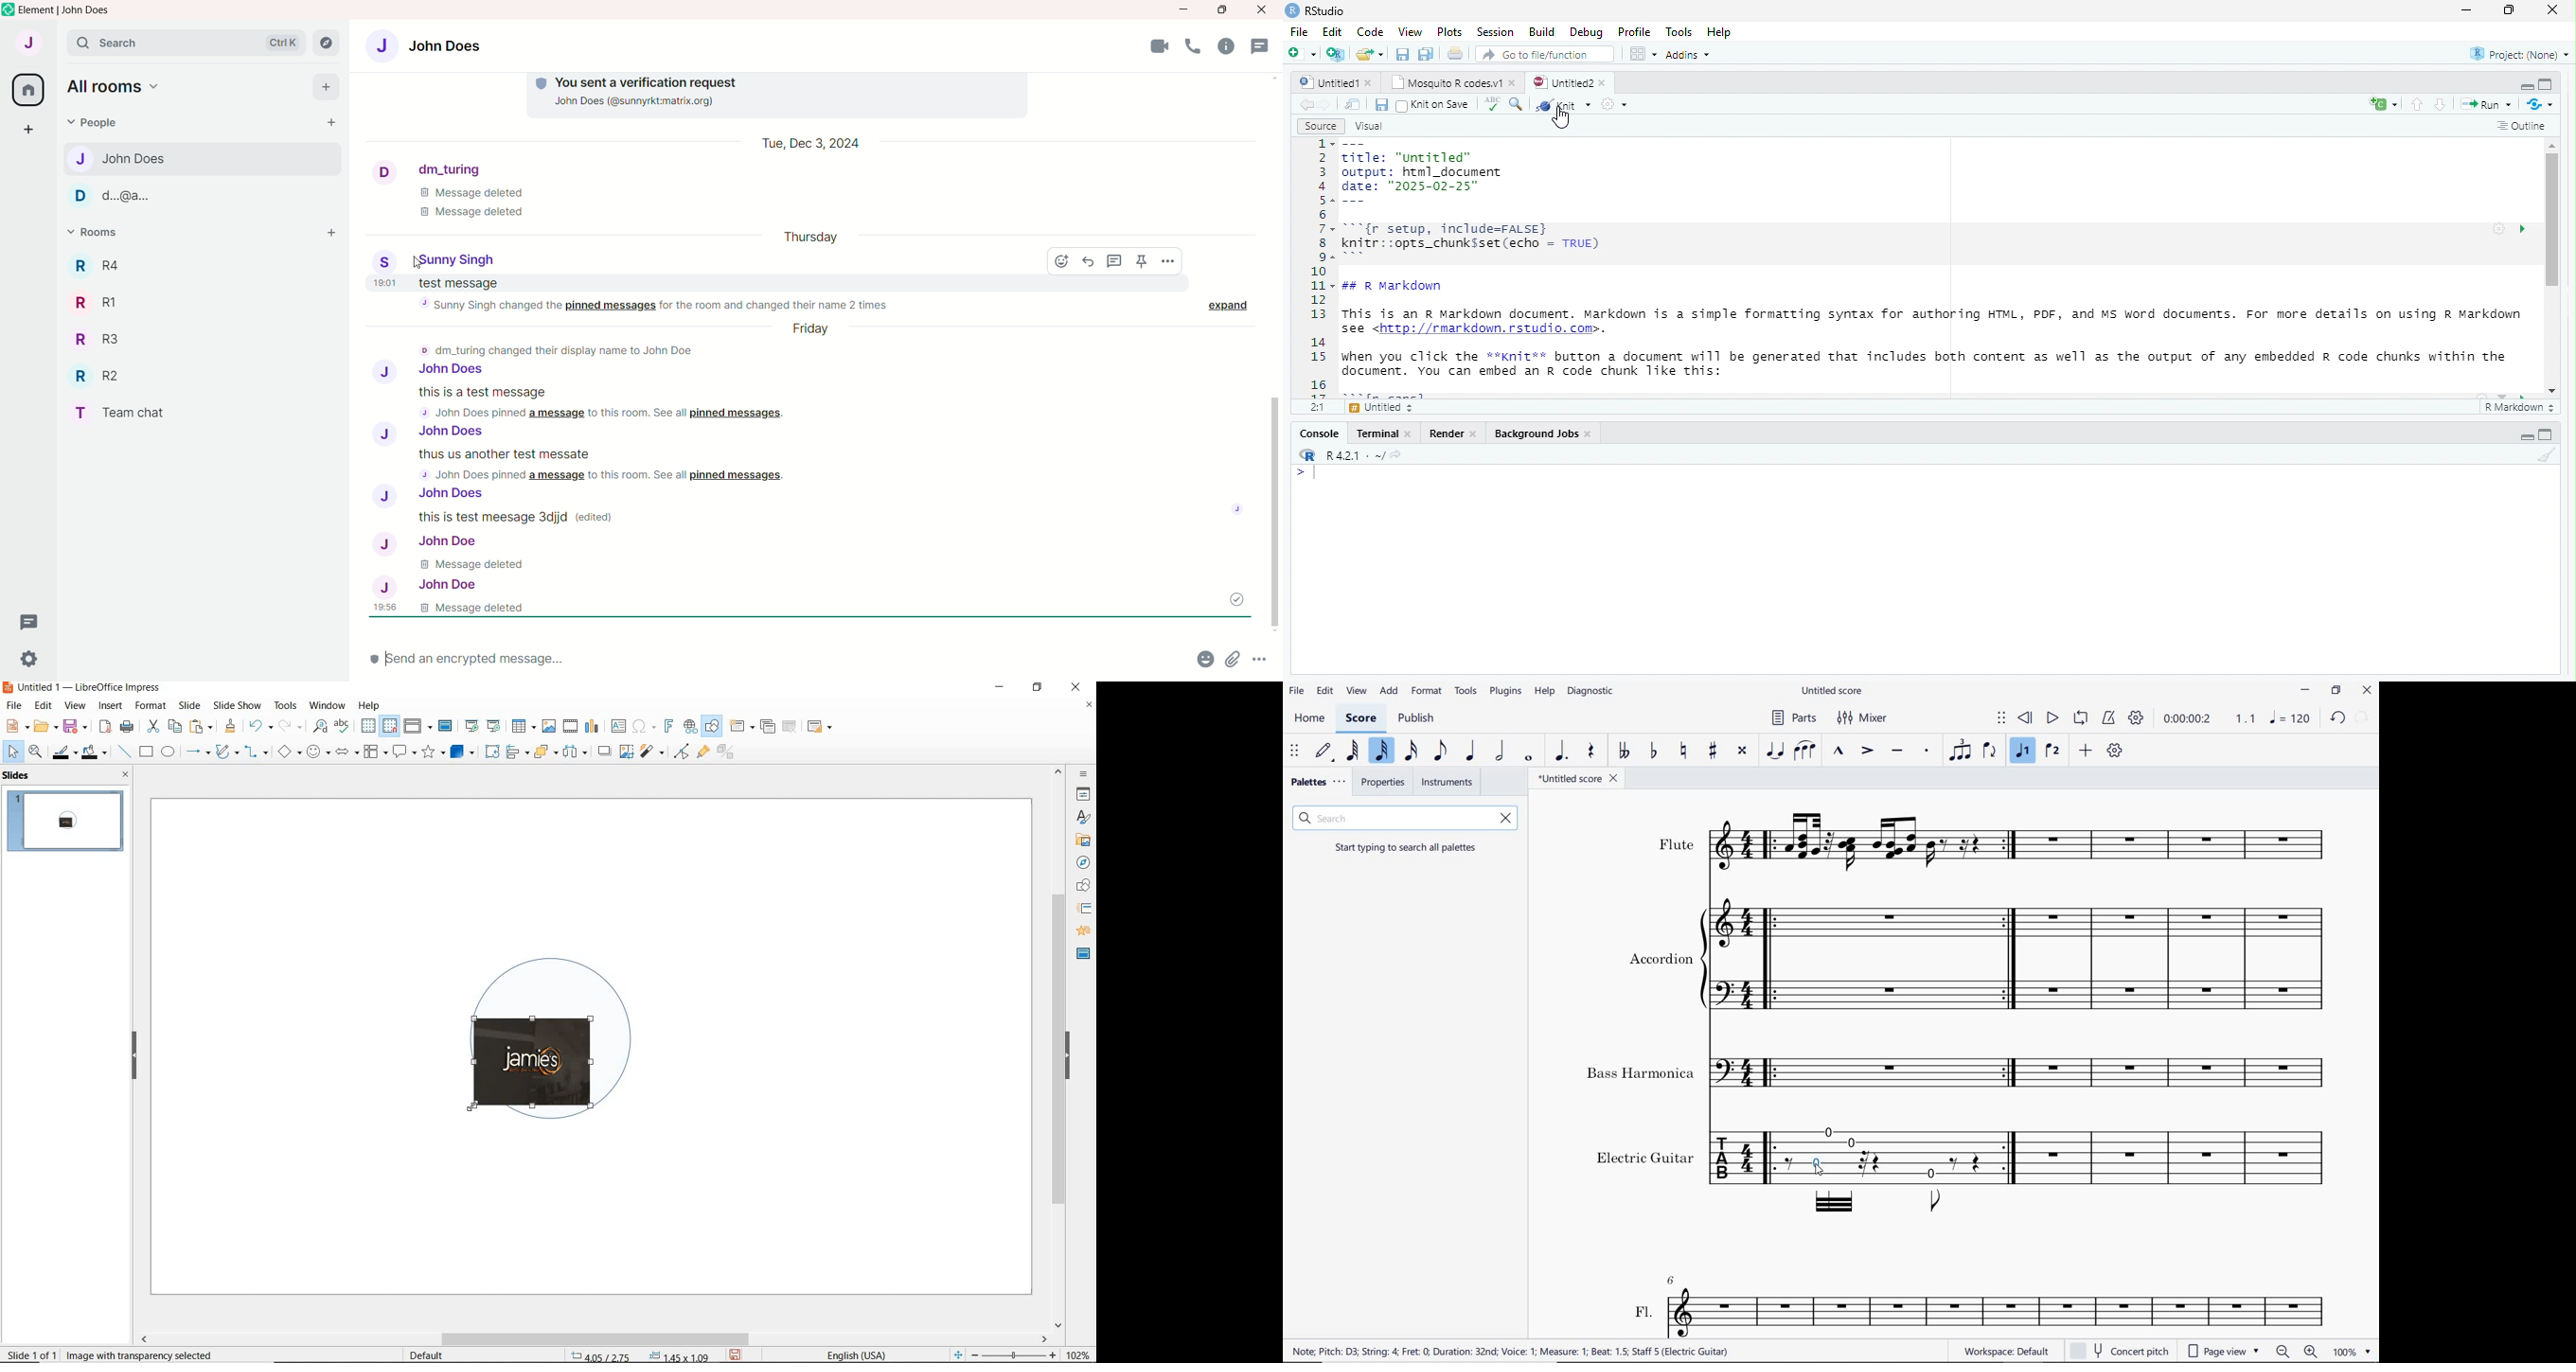 This screenshot has height=1372, width=2576. Describe the element at coordinates (257, 753) in the screenshot. I see `connectors` at that location.